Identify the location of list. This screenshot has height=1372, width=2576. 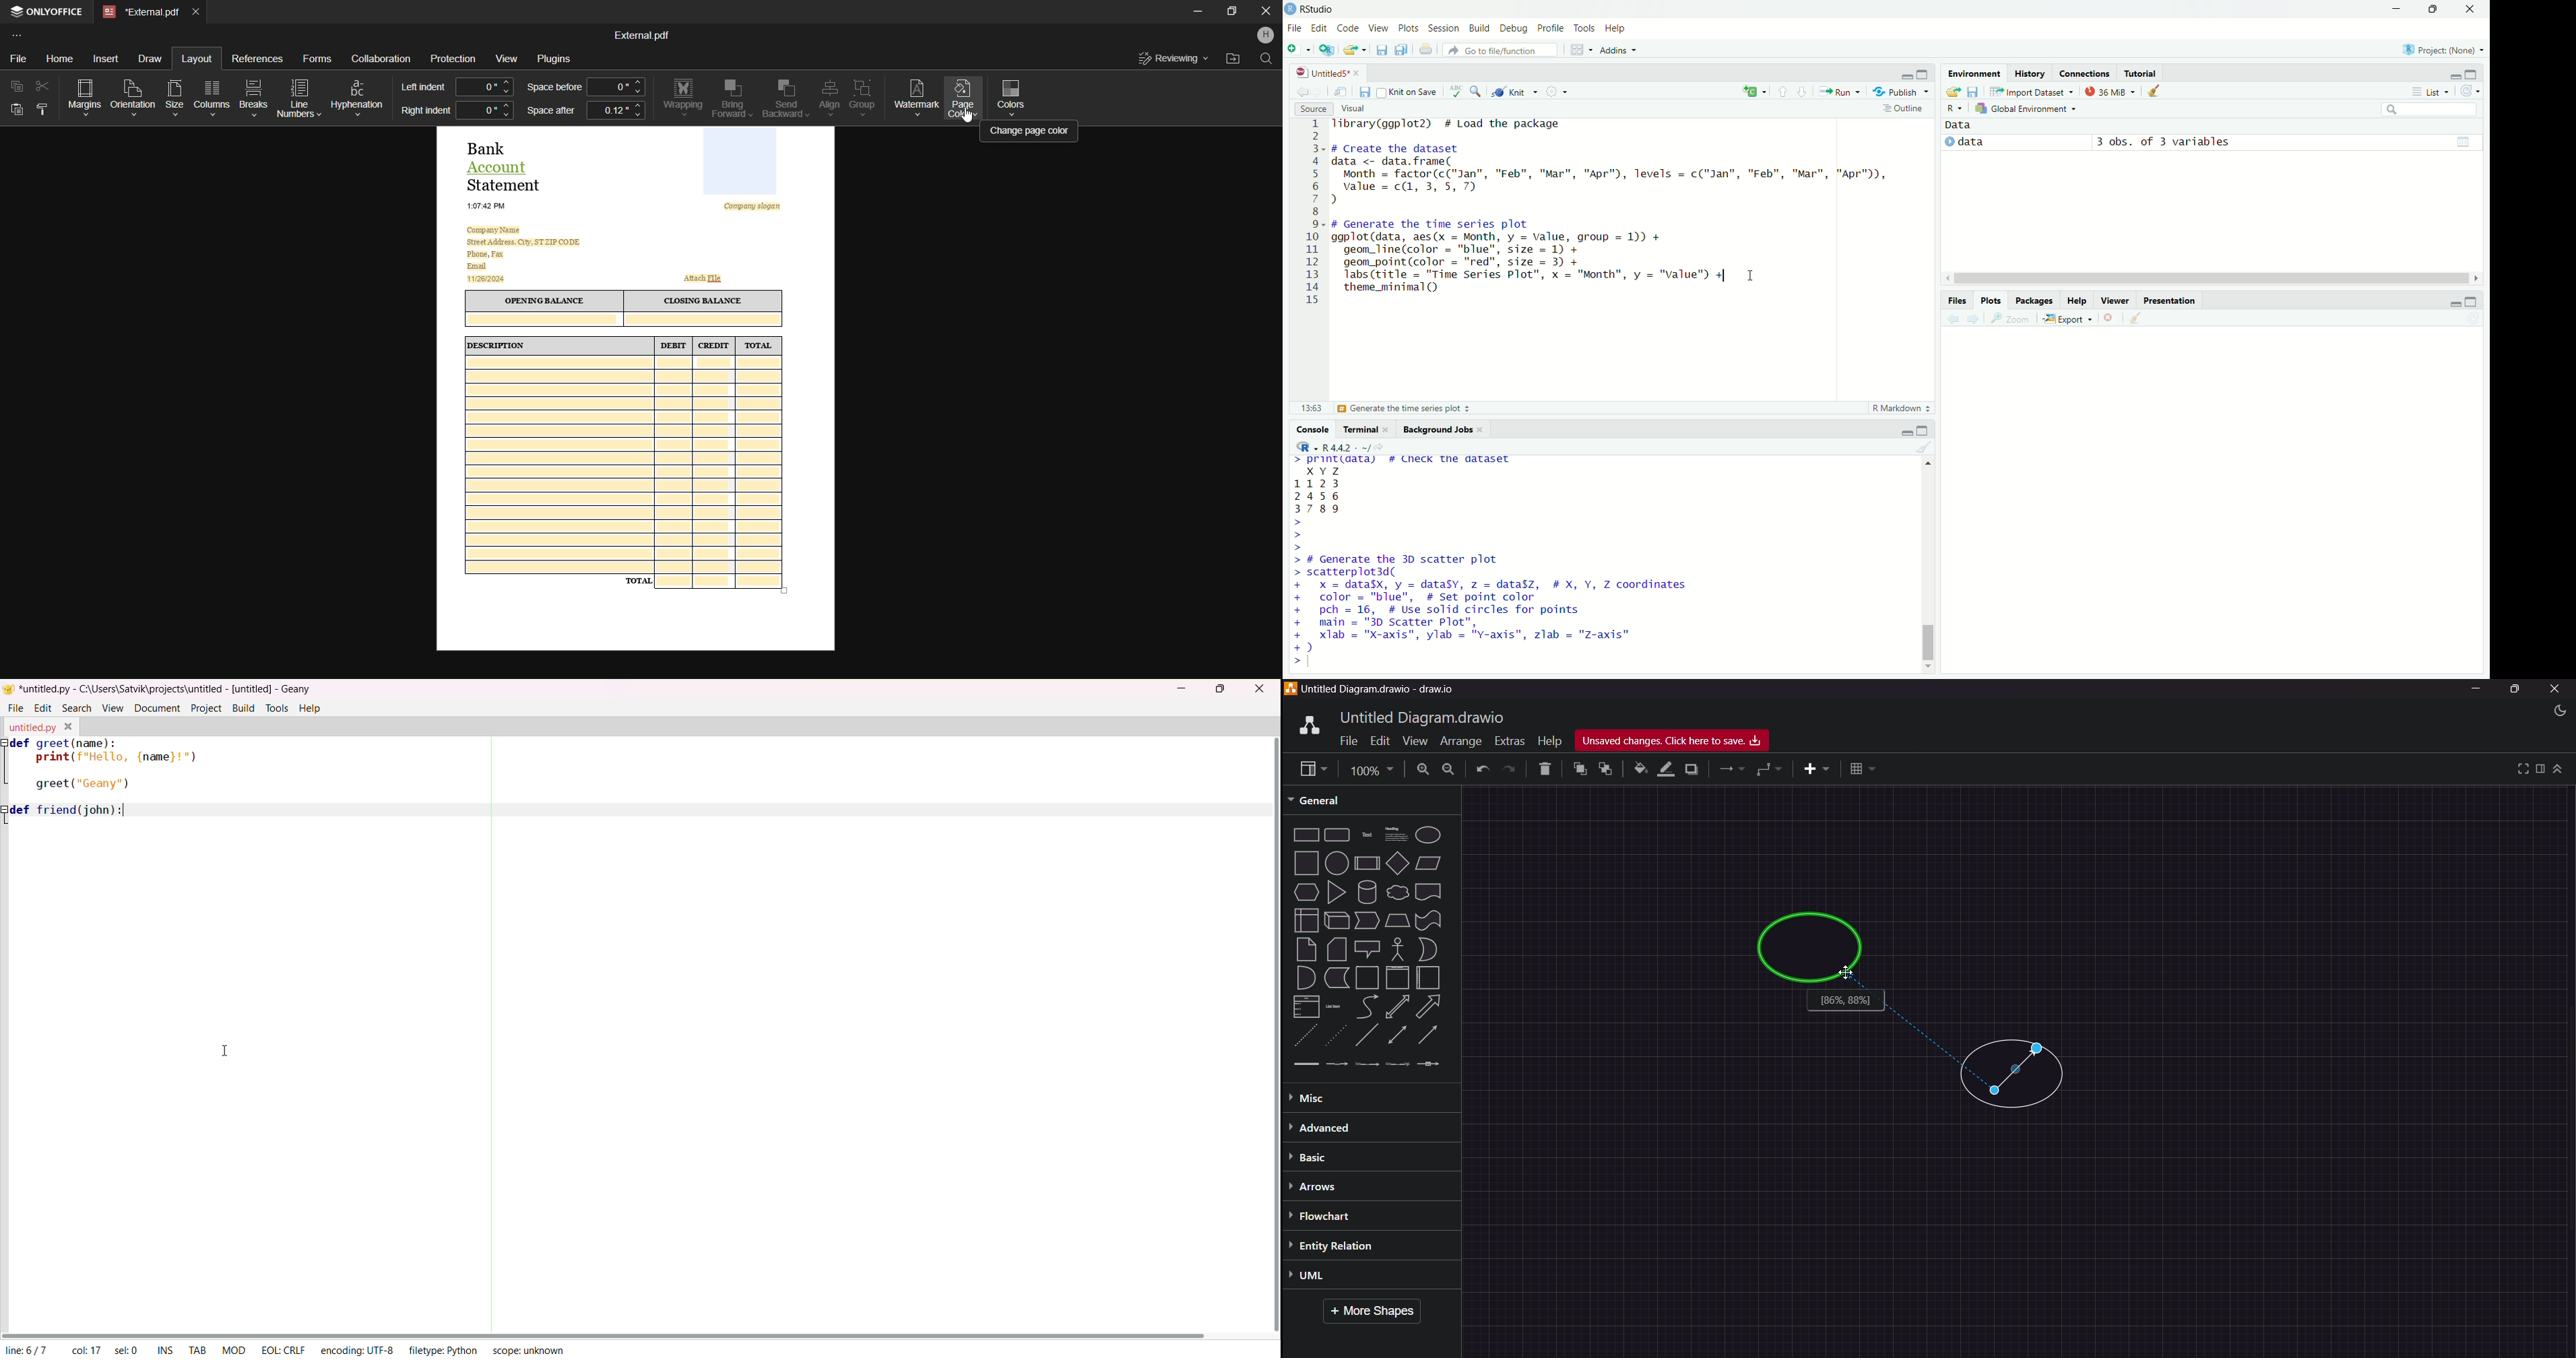
(2427, 91).